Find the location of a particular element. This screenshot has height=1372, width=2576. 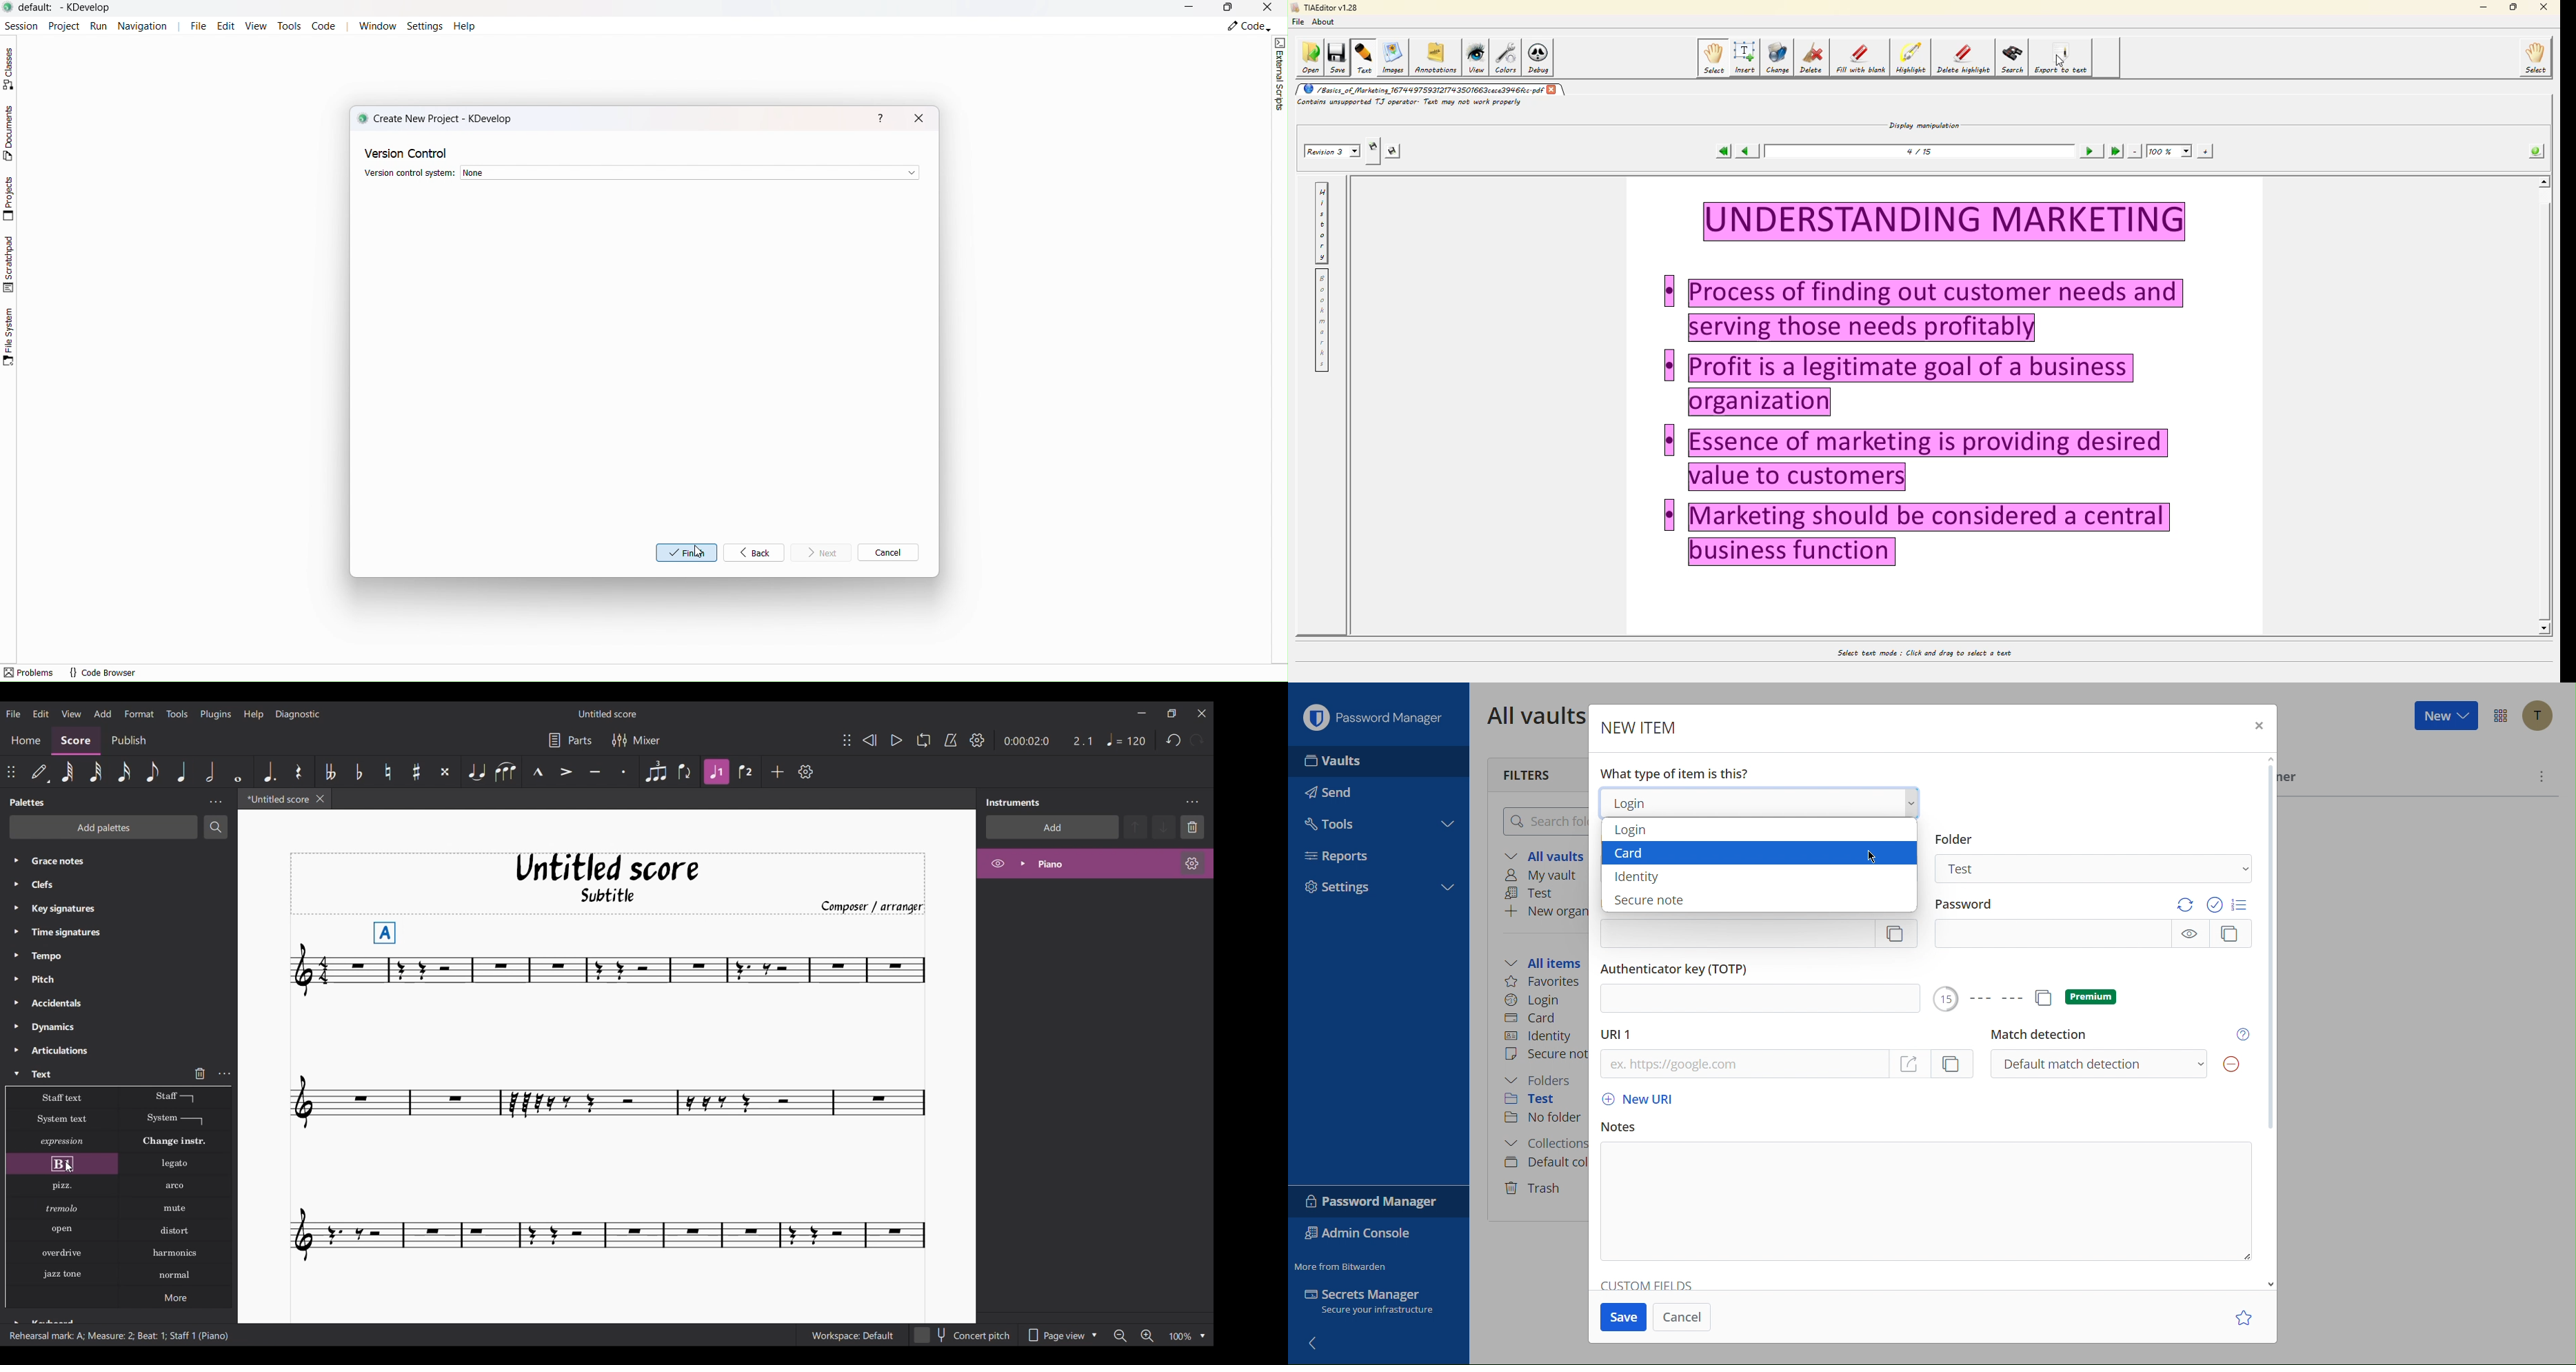

Options is located at coordinates (2218, 902).